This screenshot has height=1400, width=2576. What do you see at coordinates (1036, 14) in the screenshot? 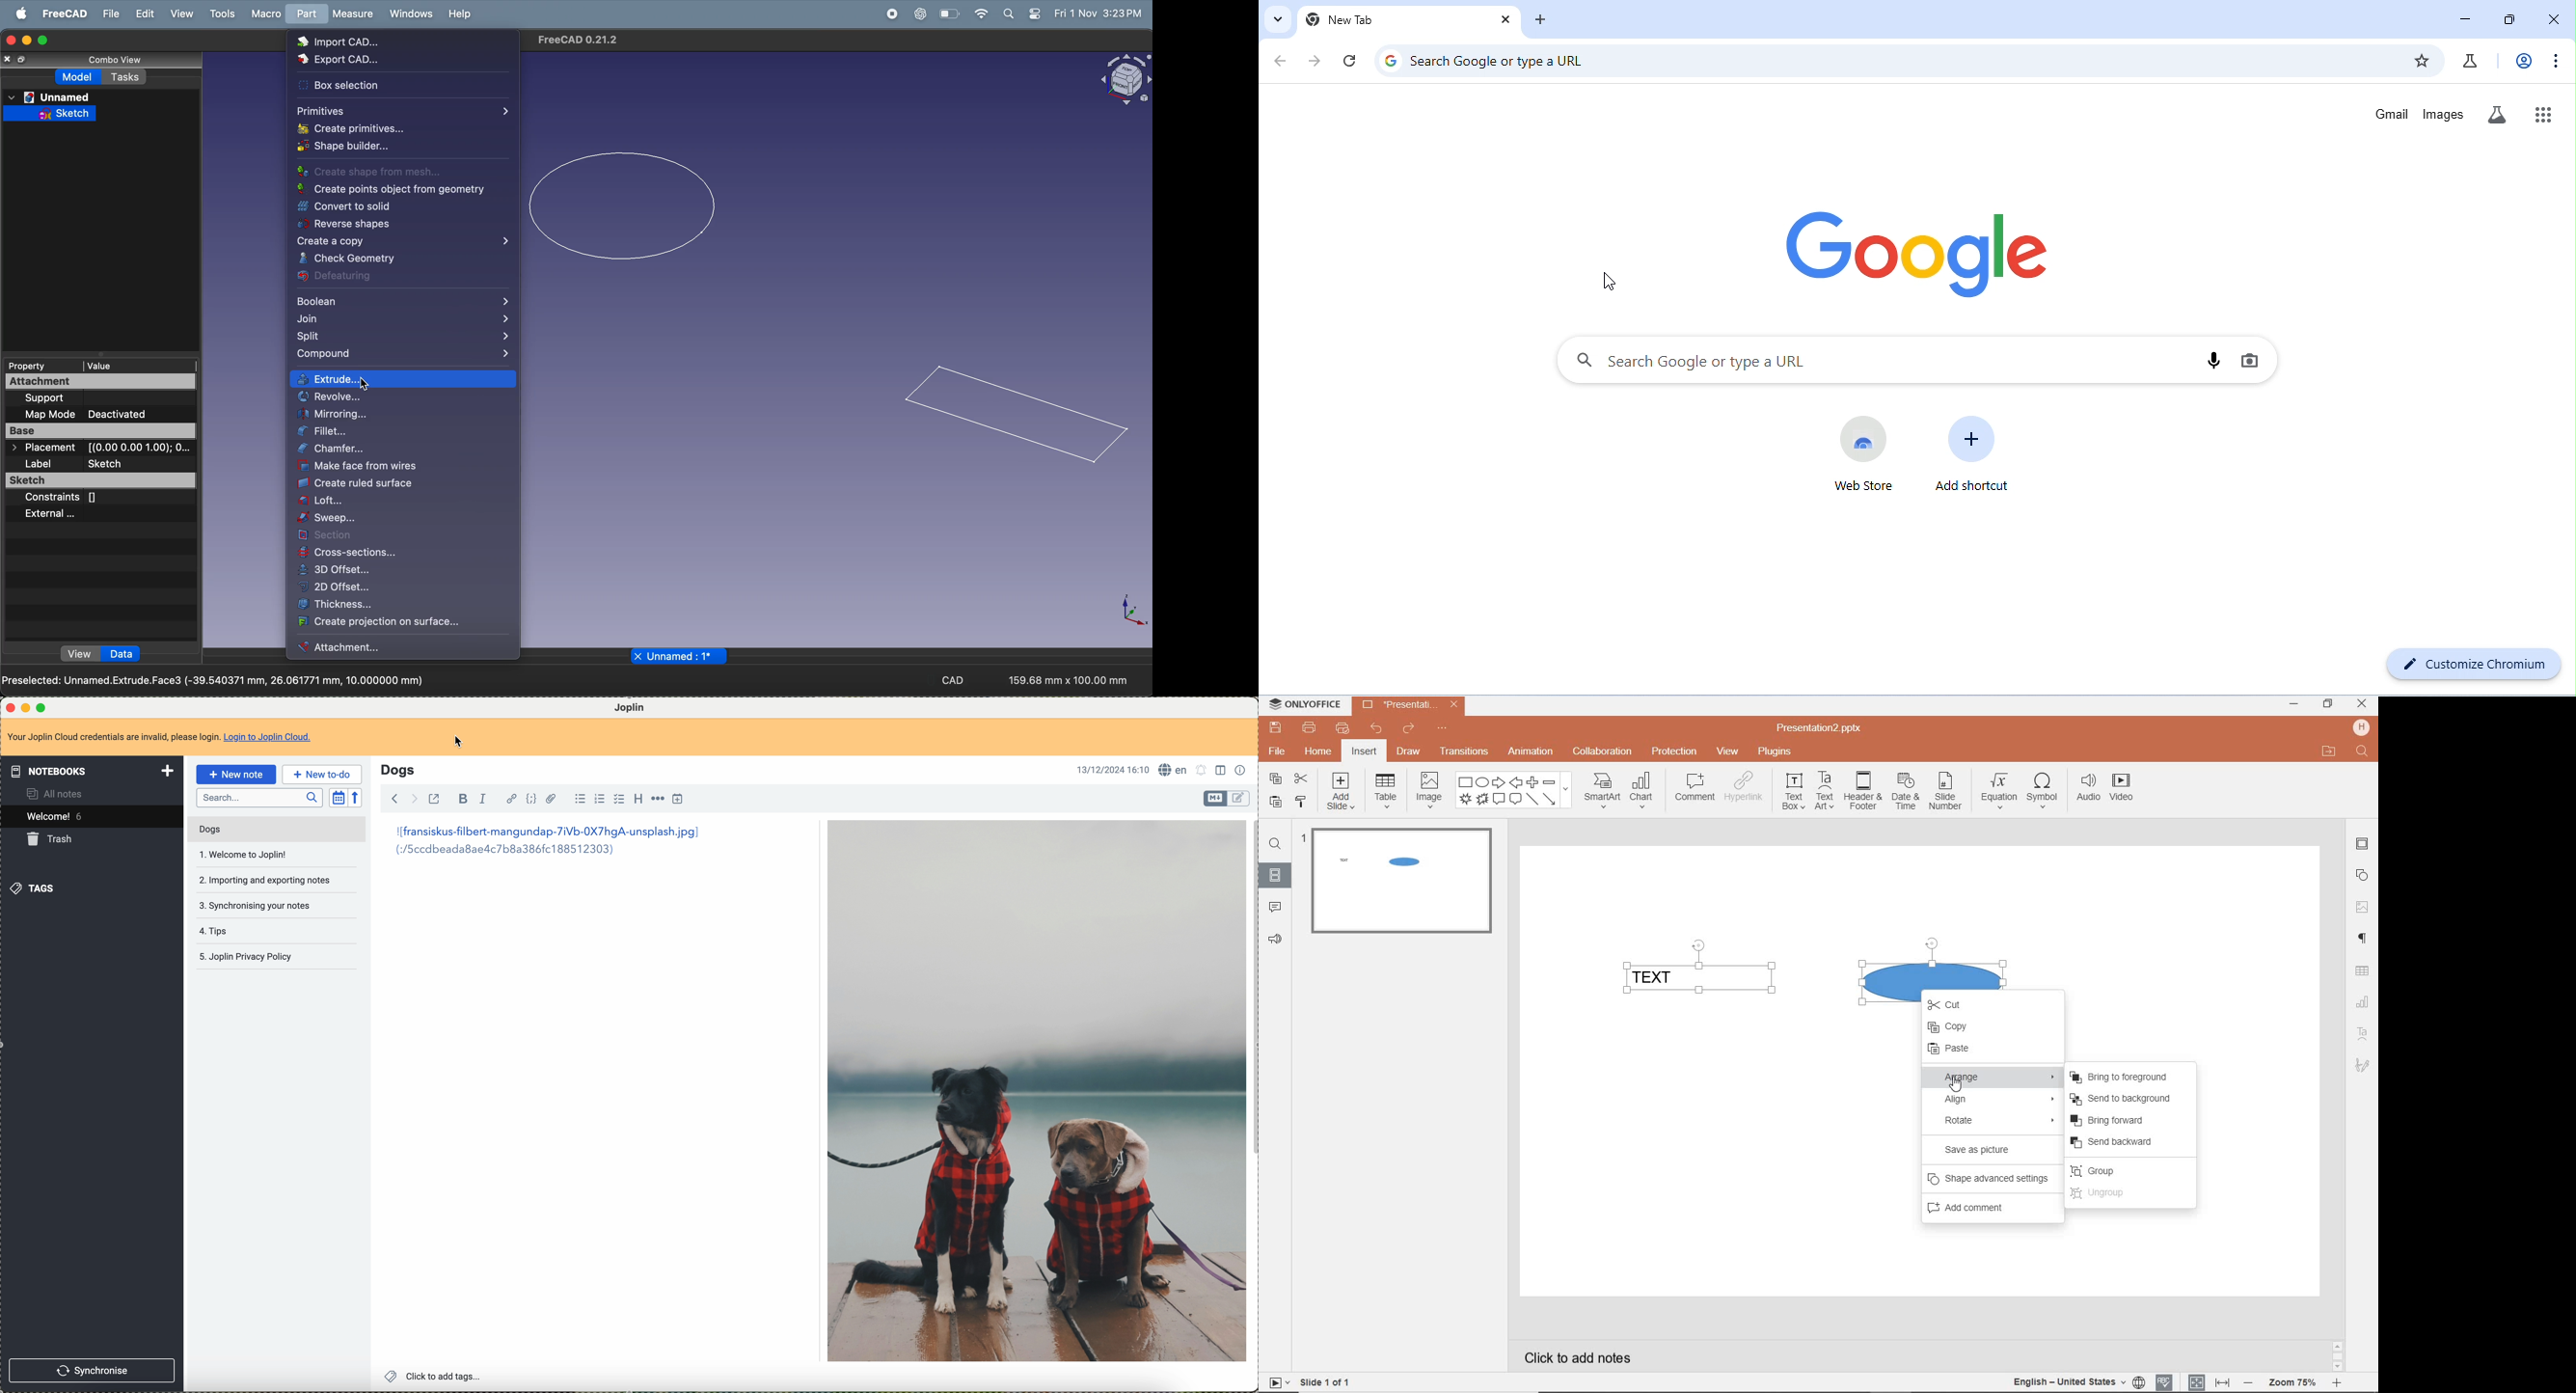
I see `settings` at bounding box center [1036, 14].